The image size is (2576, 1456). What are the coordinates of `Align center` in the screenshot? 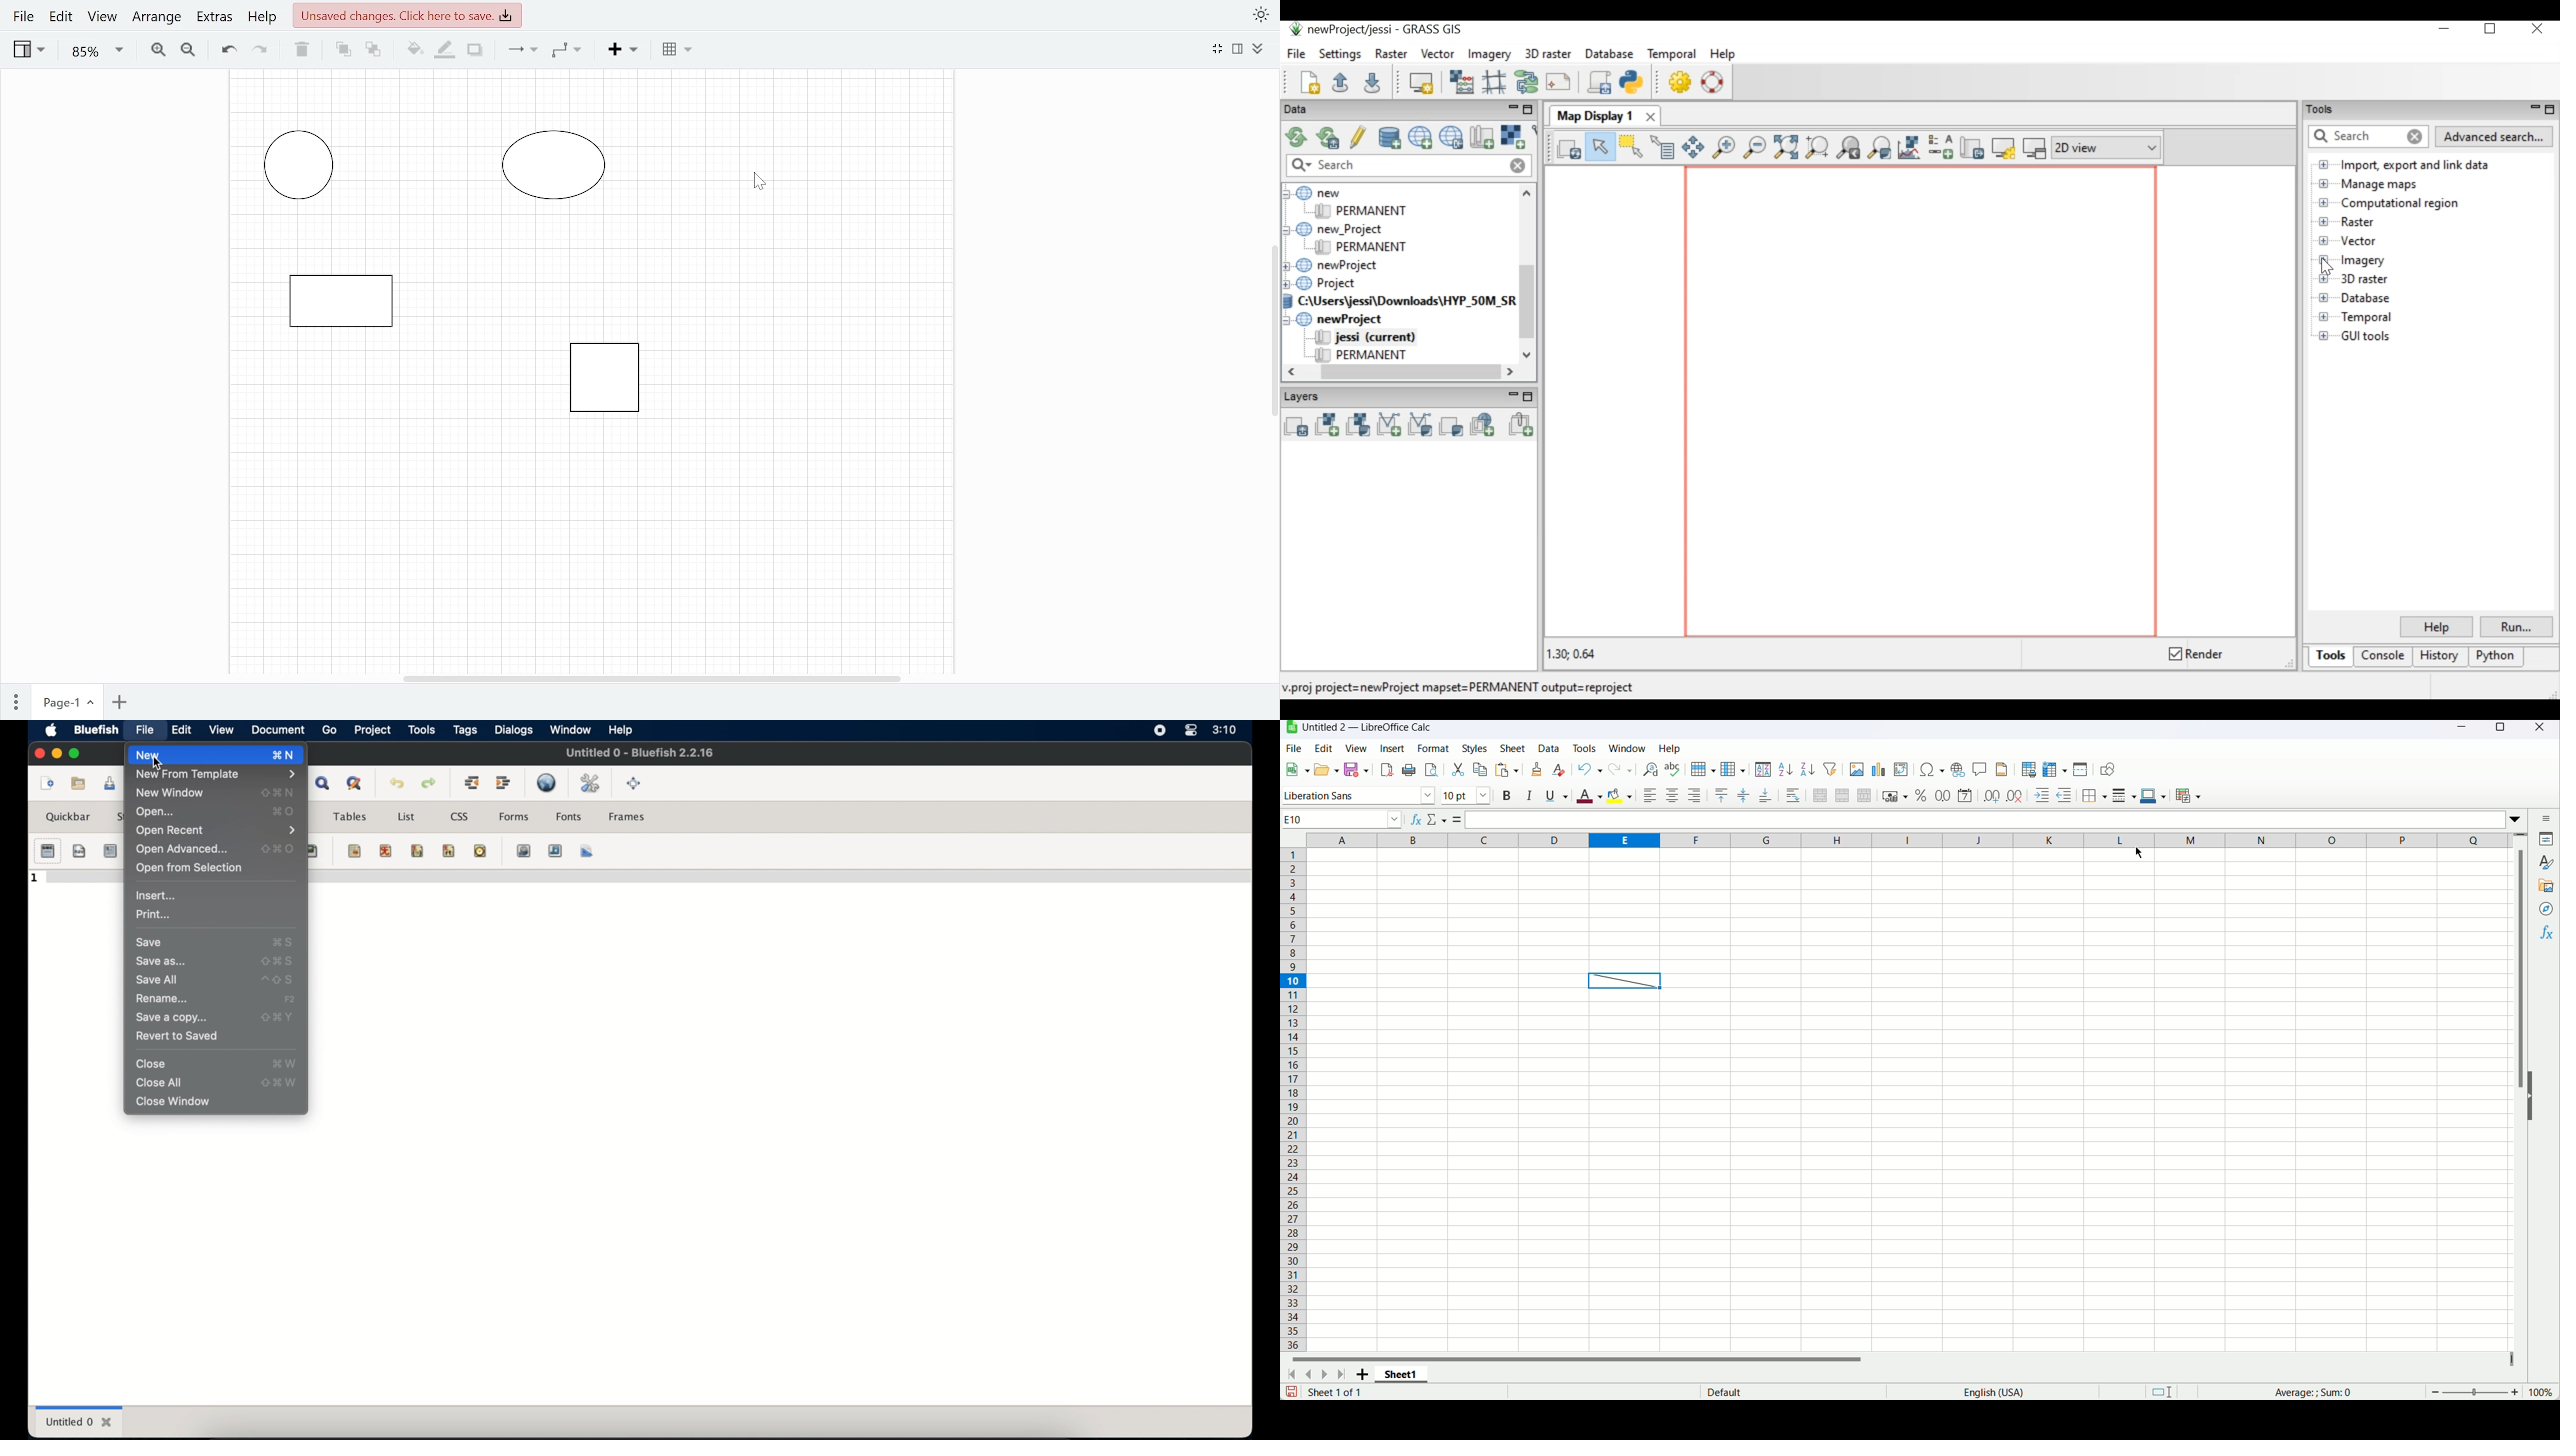 It's located at (1673, 797).